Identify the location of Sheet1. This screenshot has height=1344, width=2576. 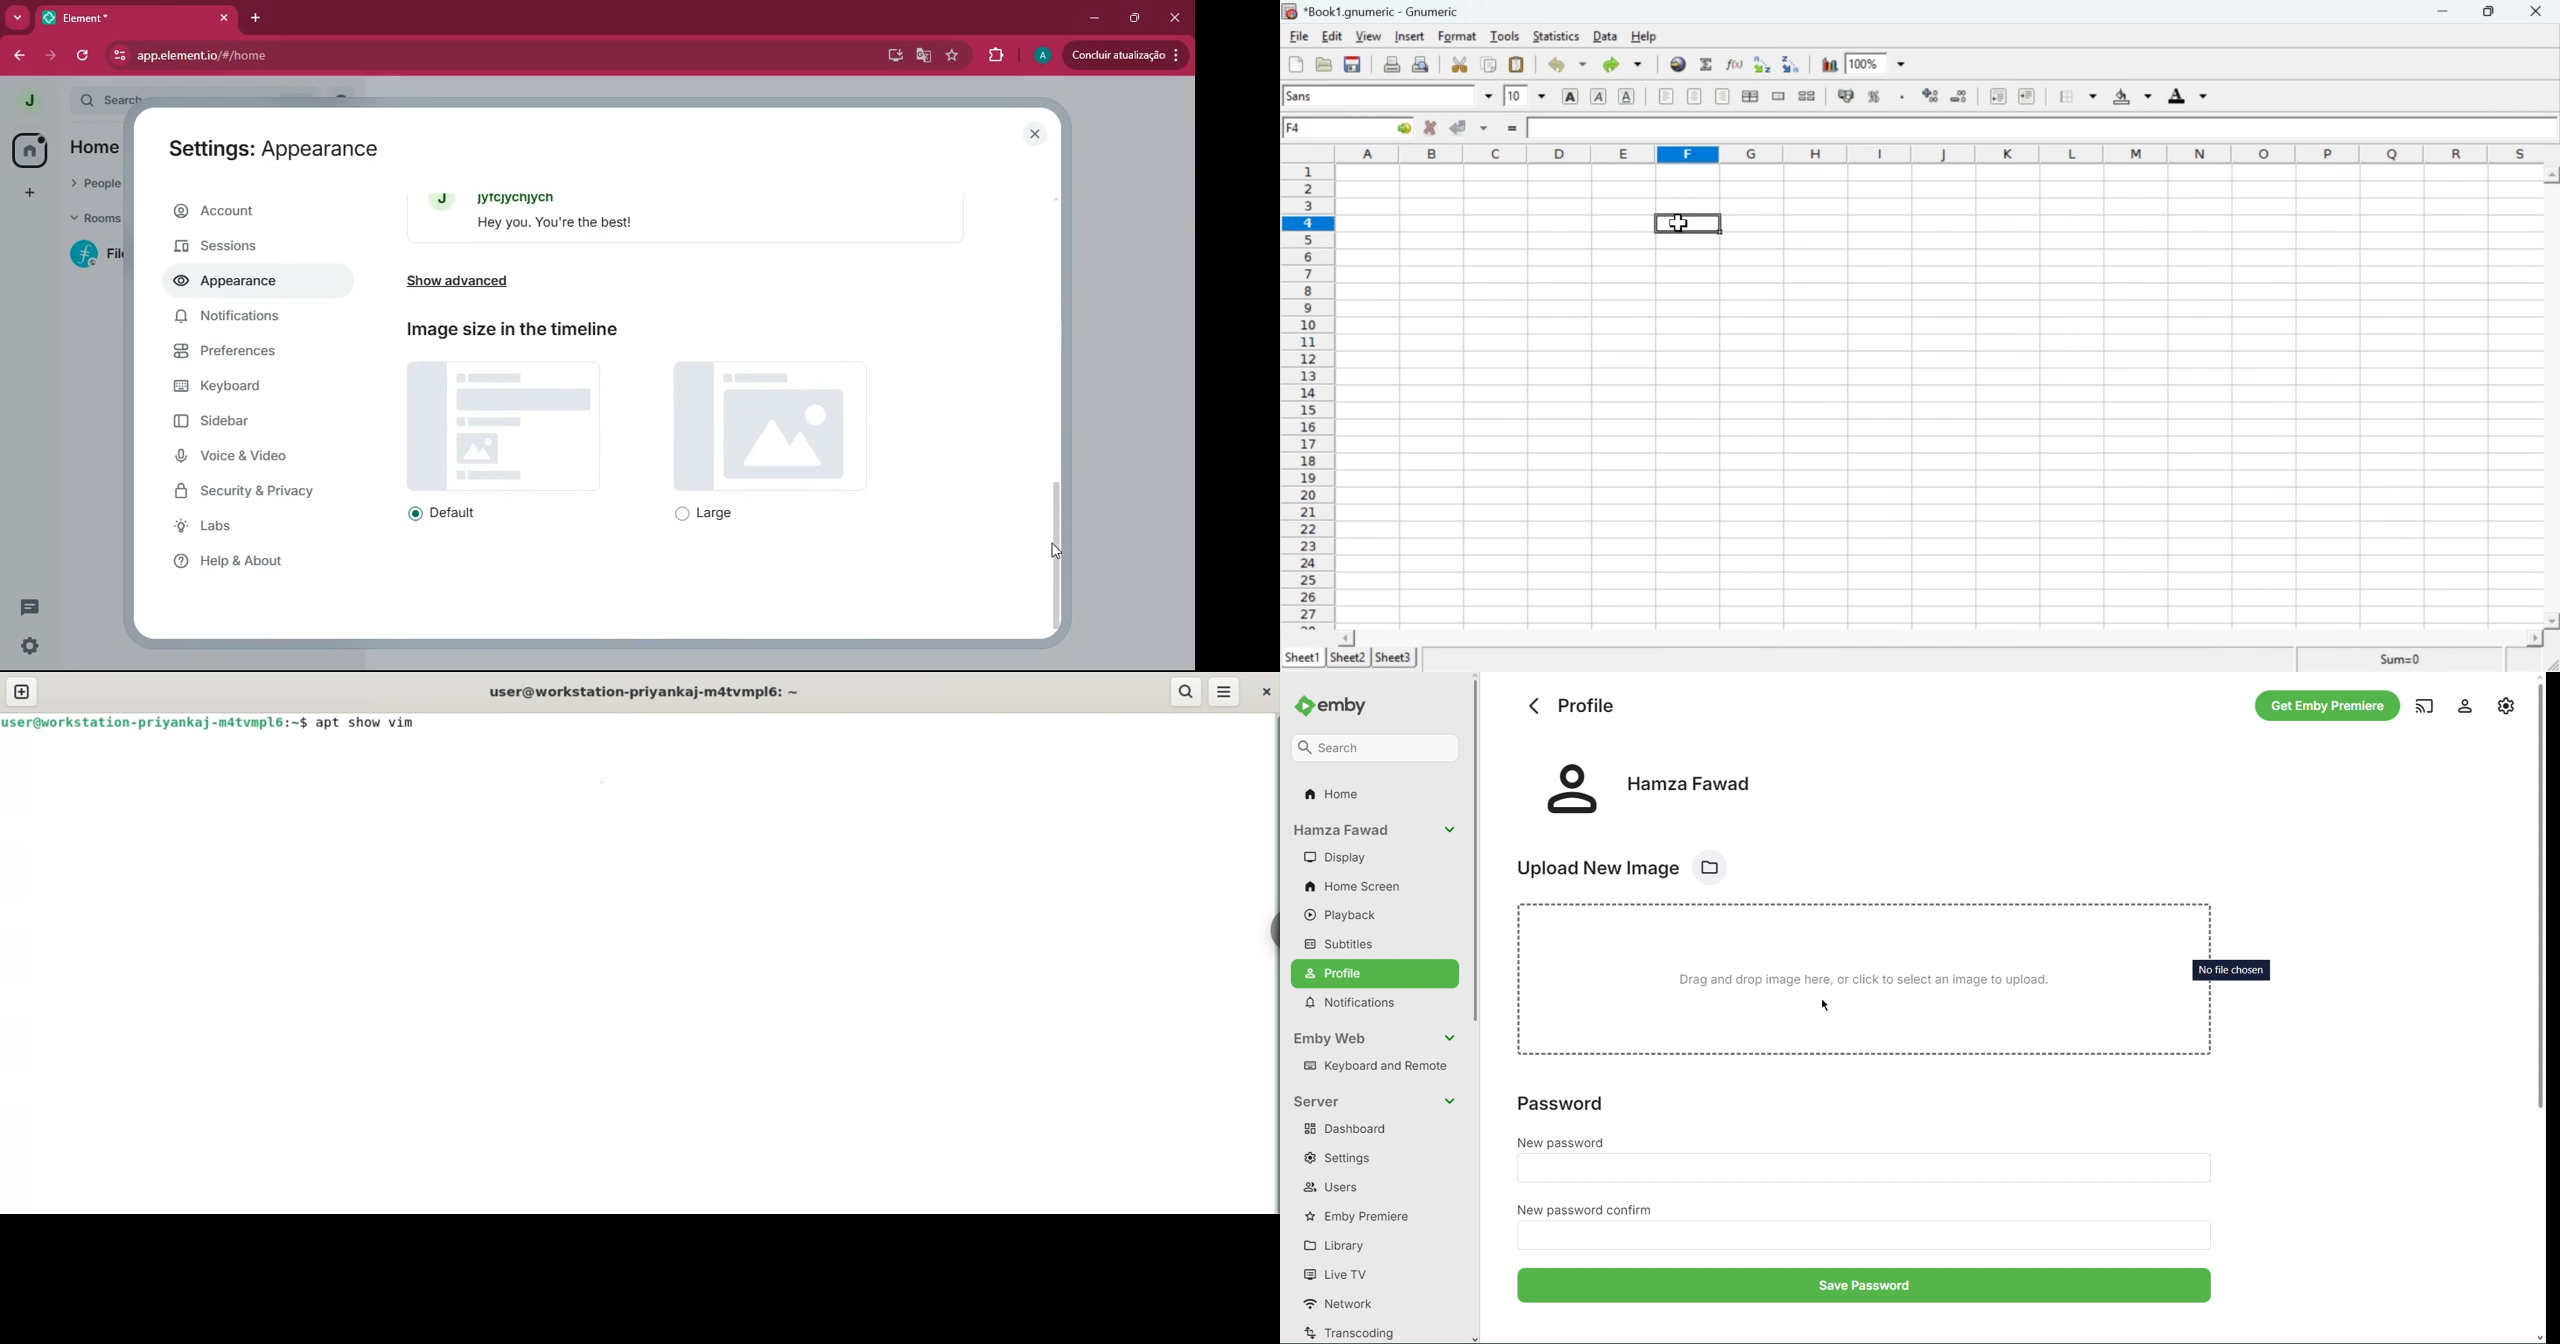
(1303, 652).